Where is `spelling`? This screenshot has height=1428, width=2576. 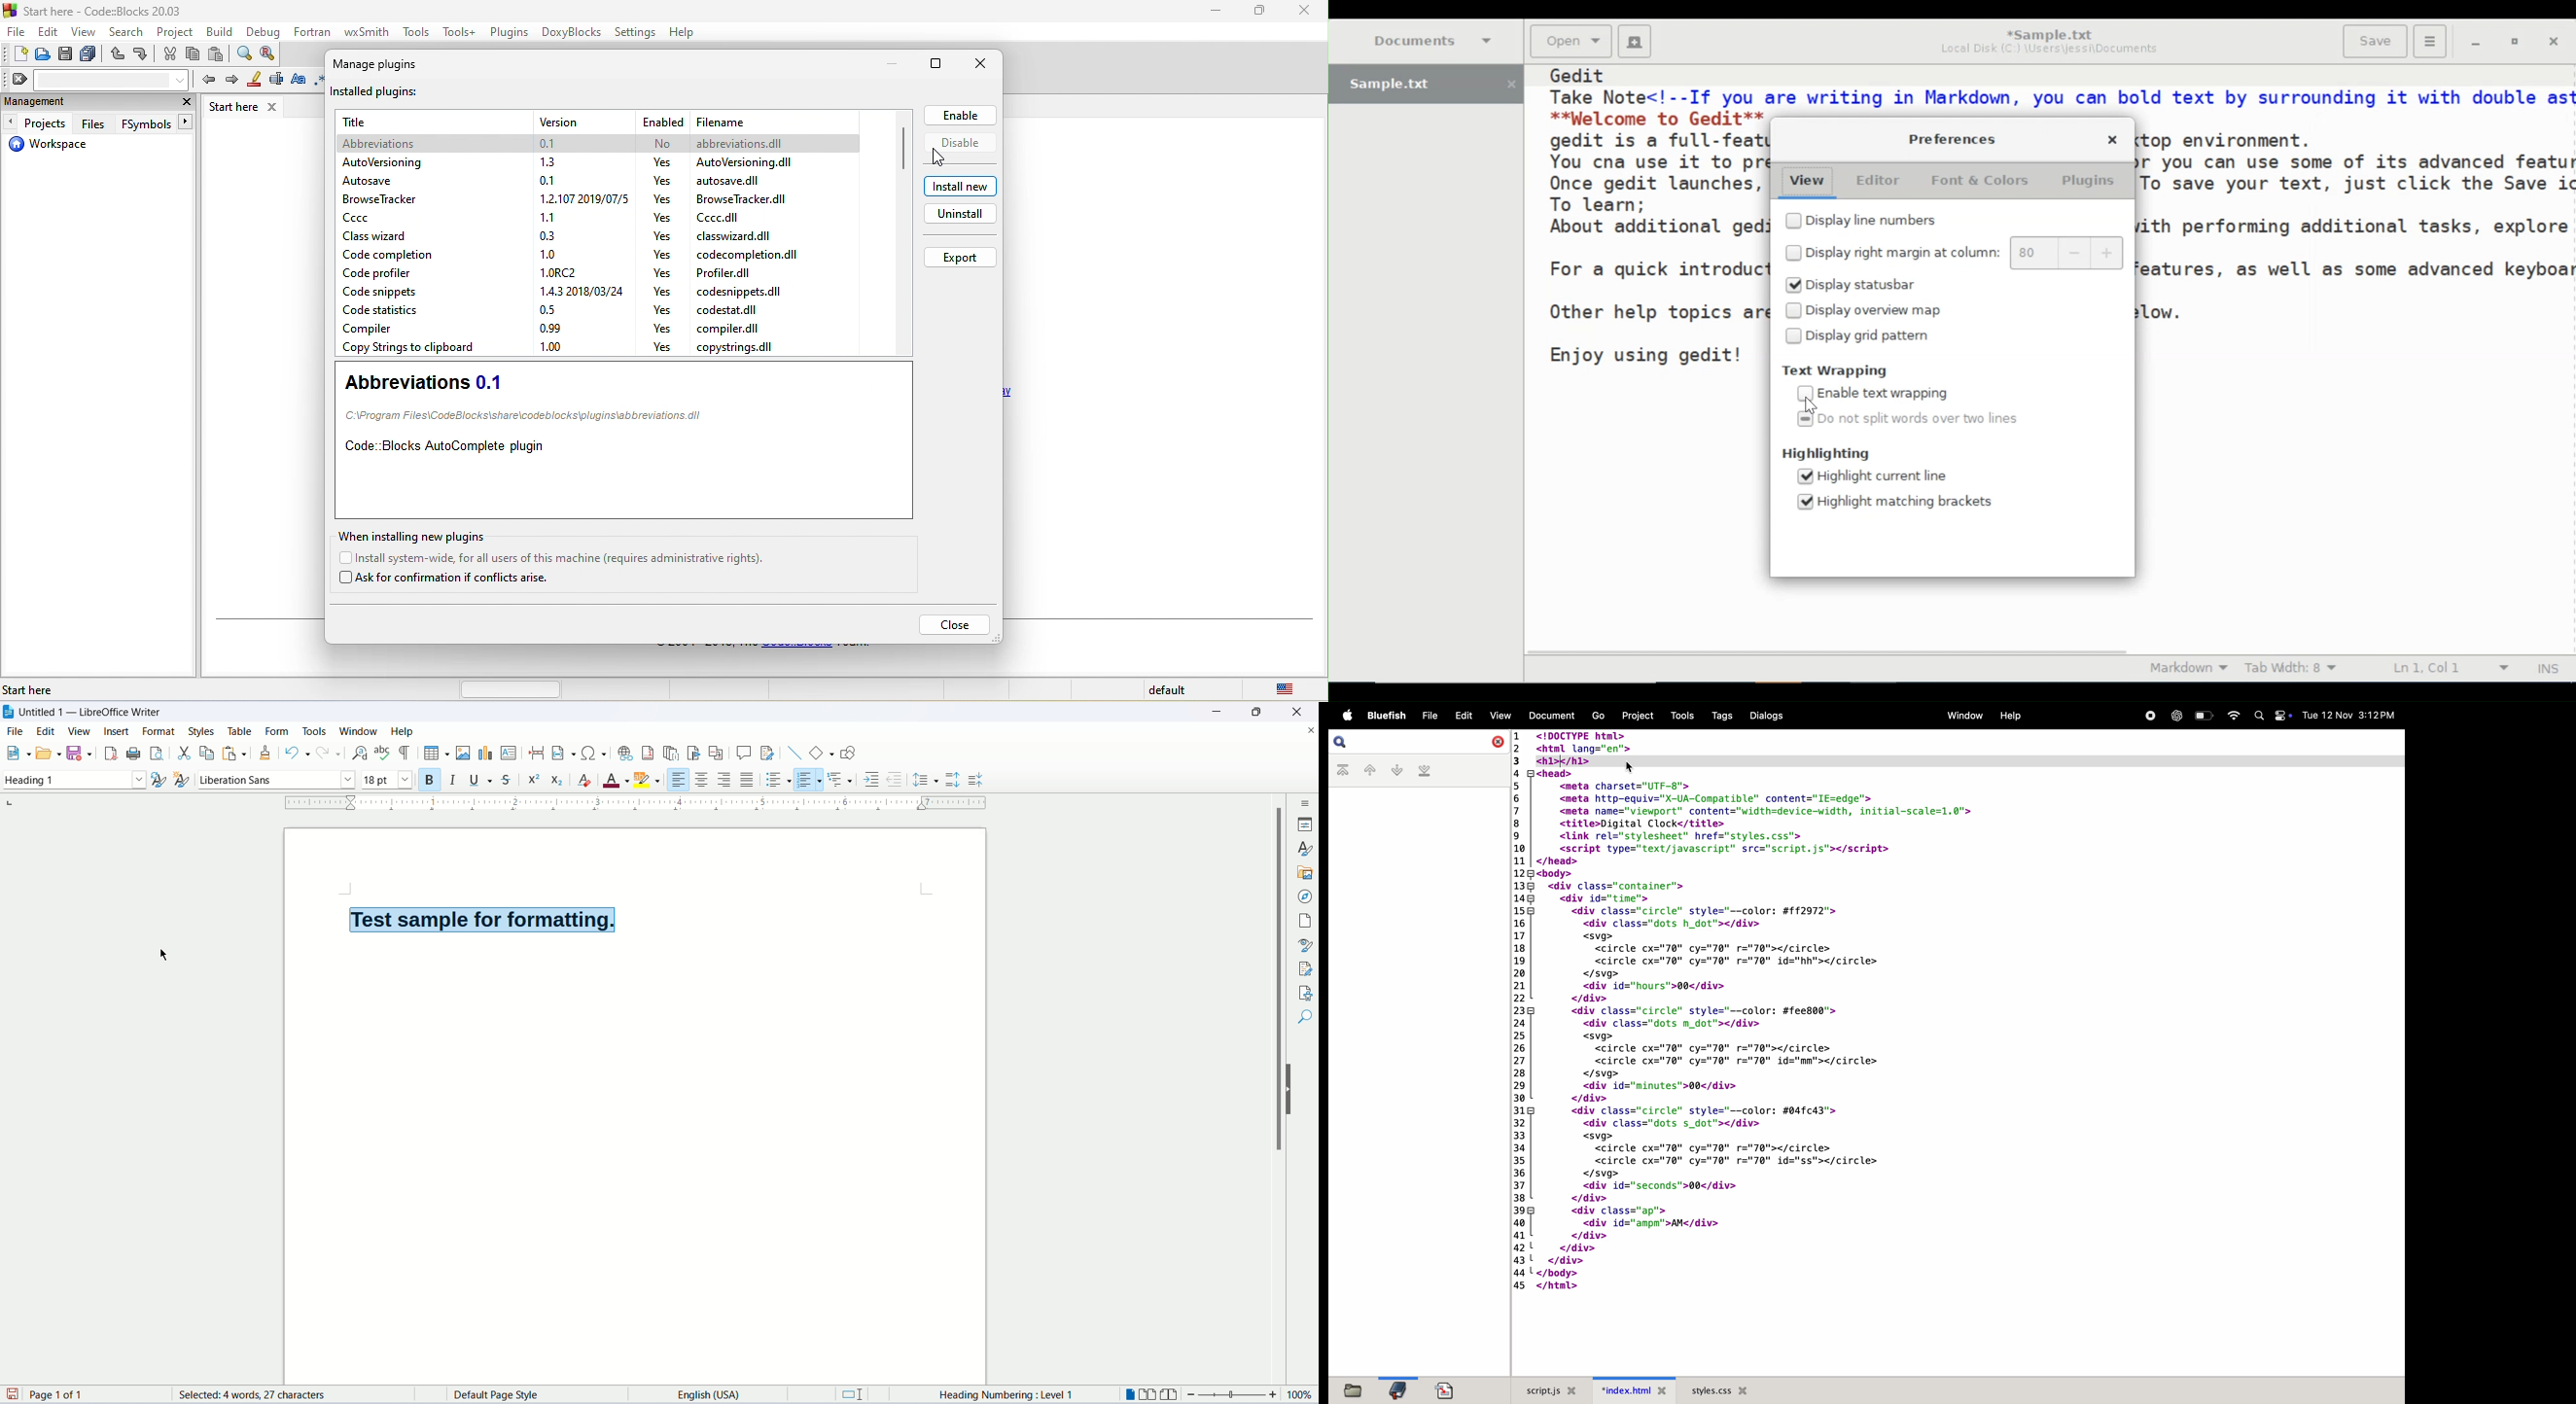
spelling is located at coordinates (383, 754).